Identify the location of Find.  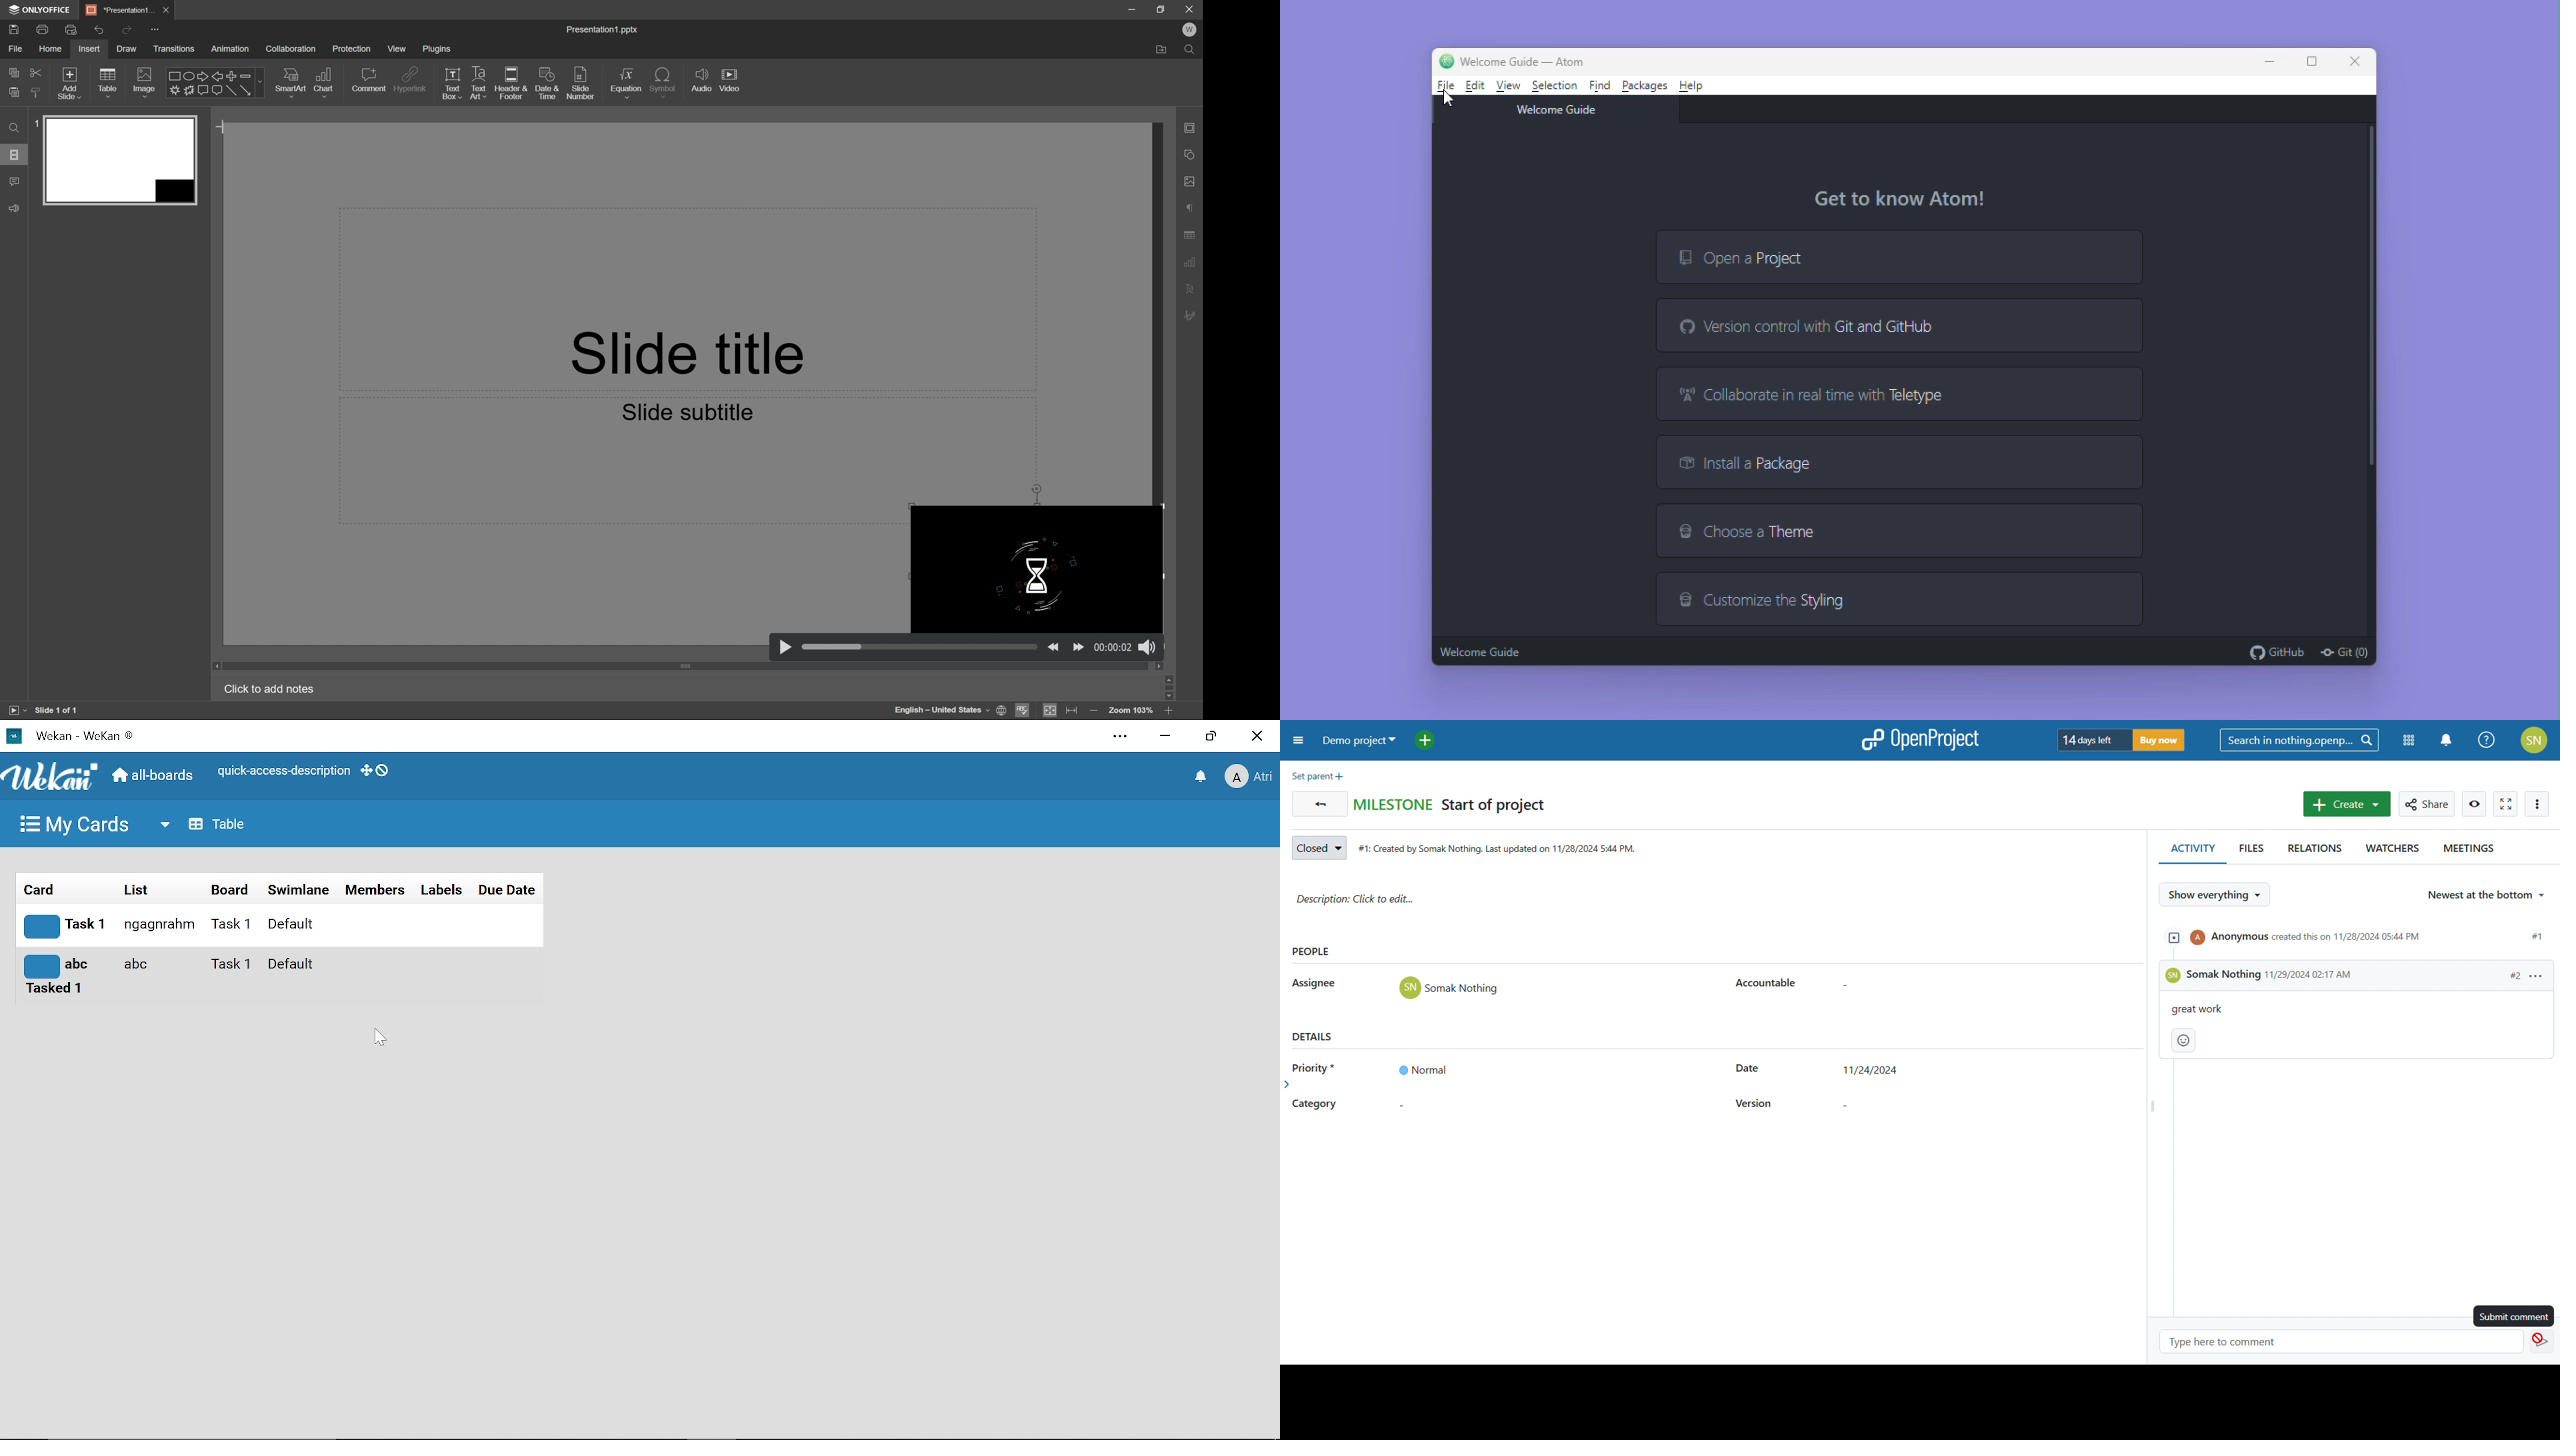
(15, 131).